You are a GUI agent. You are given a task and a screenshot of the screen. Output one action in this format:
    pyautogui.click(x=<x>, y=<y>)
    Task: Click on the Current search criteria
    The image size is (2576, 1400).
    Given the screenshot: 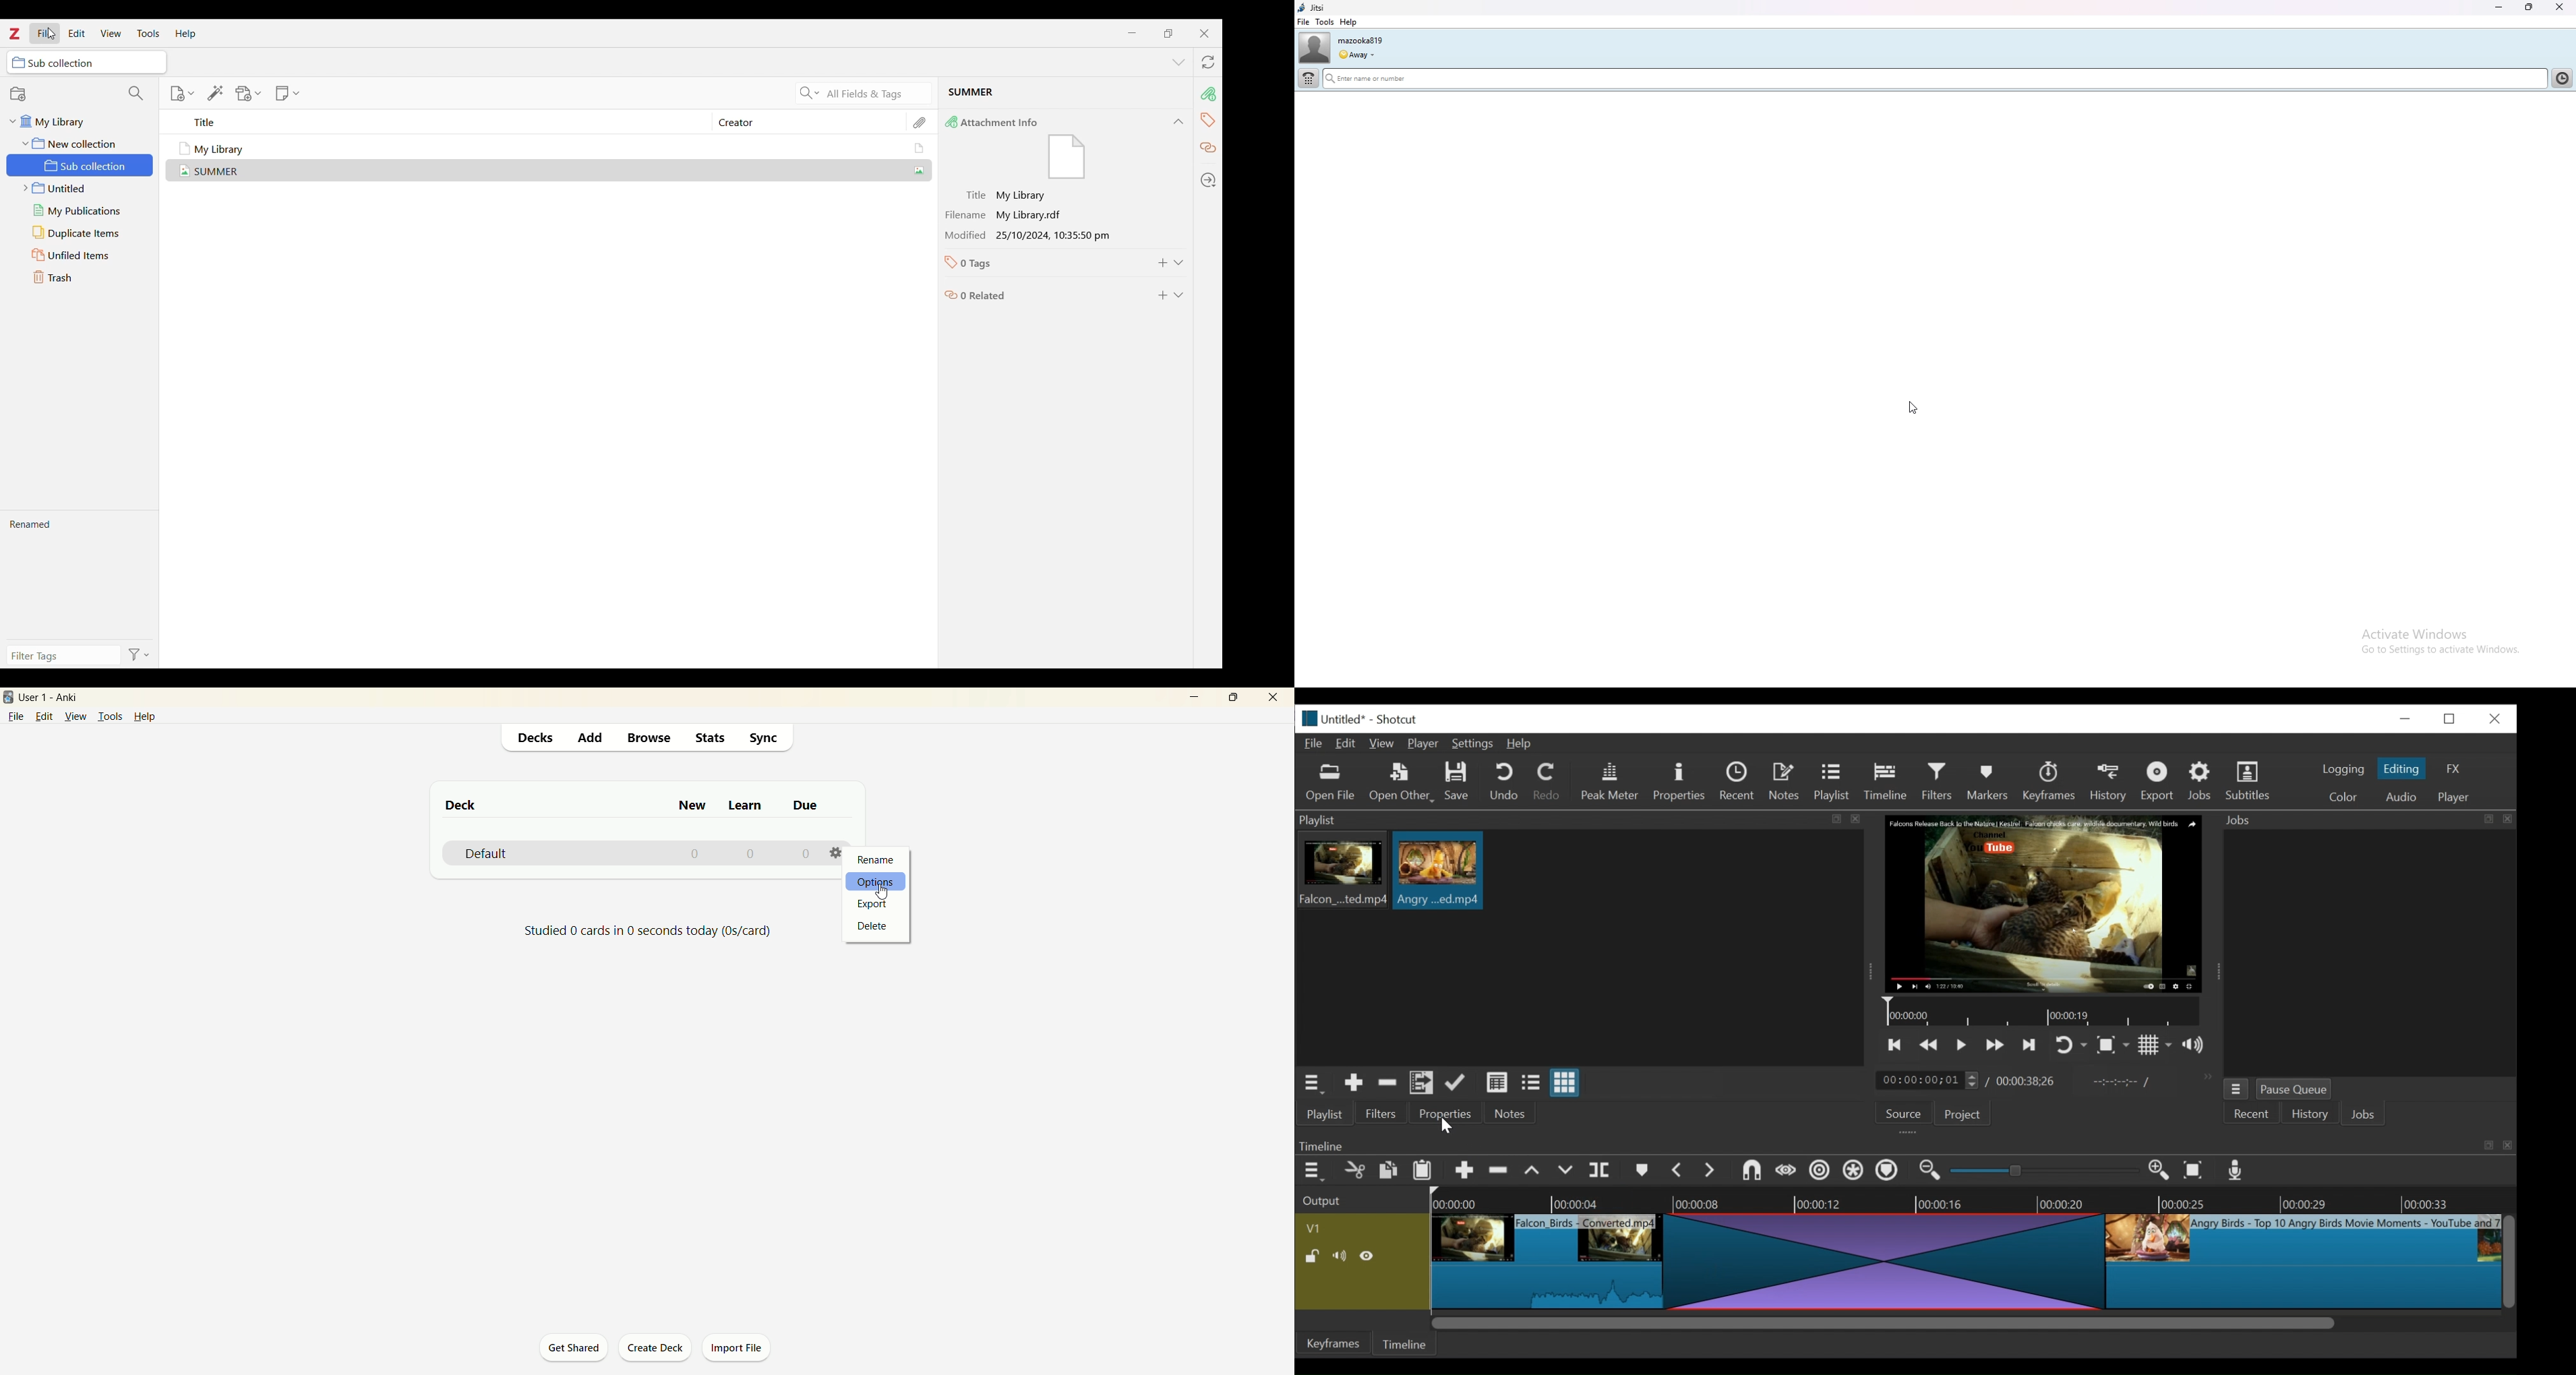 What is the action you would take?
    pyautogui.click(x=875, y=93)
    